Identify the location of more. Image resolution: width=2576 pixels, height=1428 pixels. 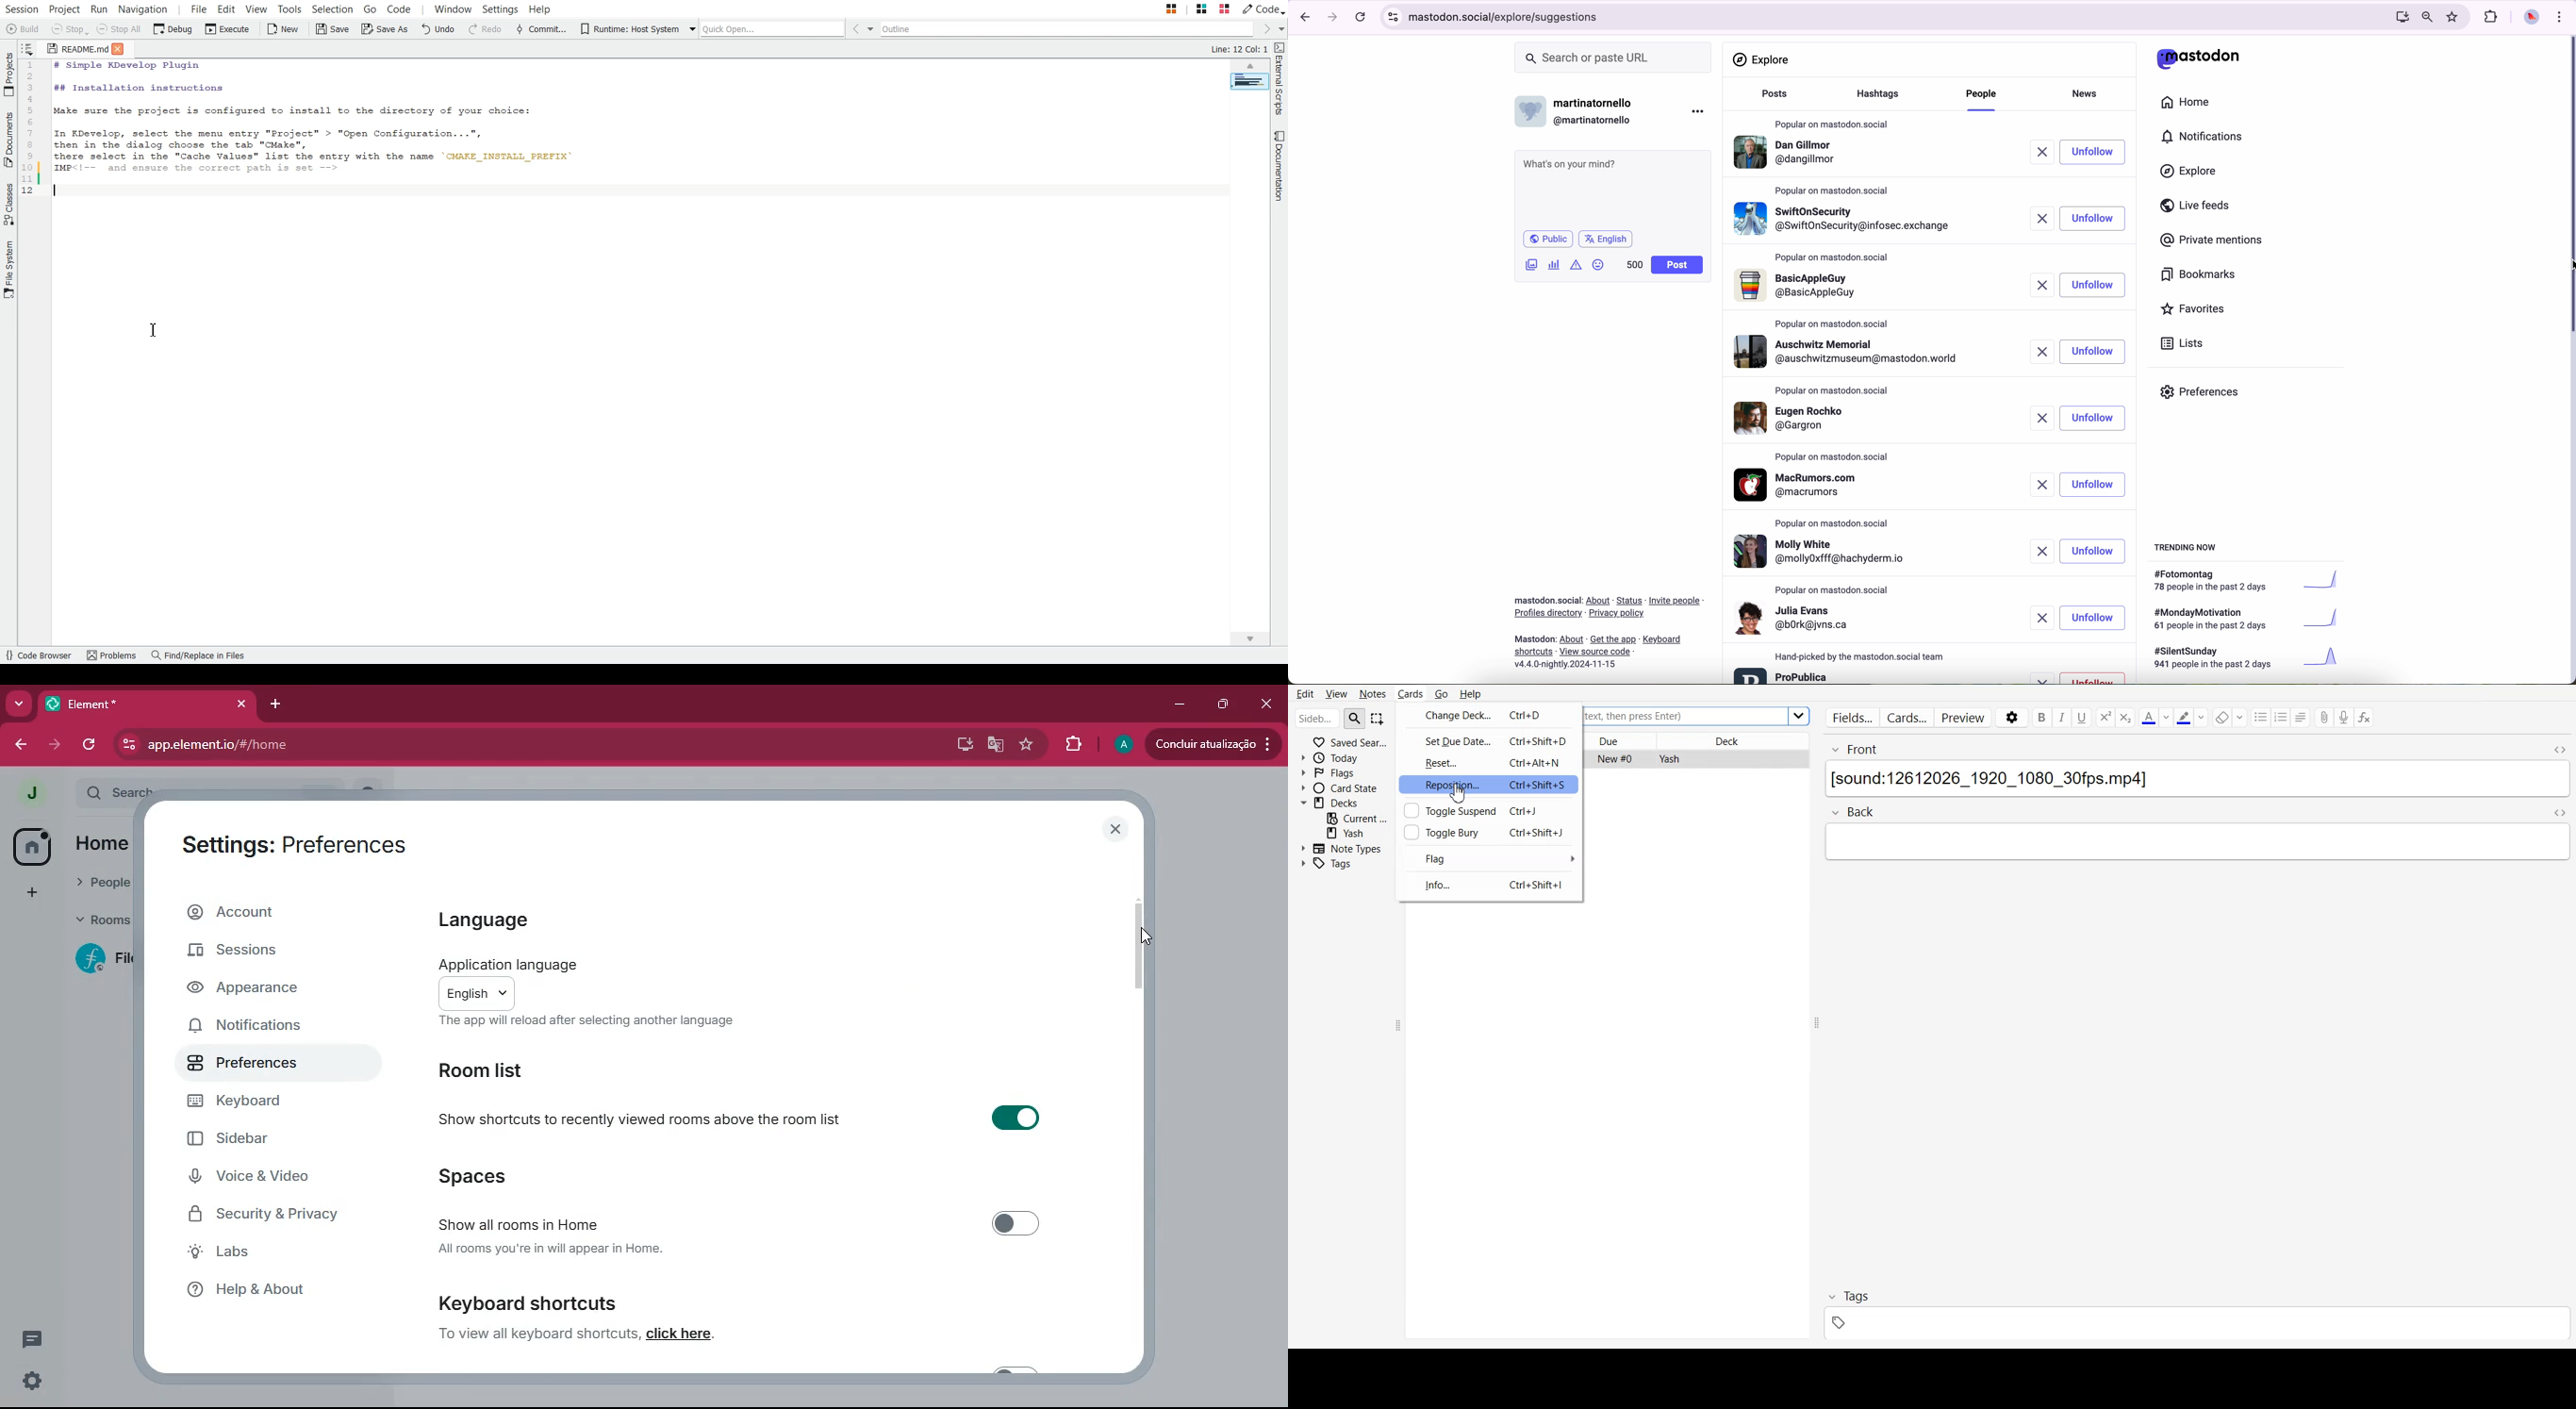
(19, 704).